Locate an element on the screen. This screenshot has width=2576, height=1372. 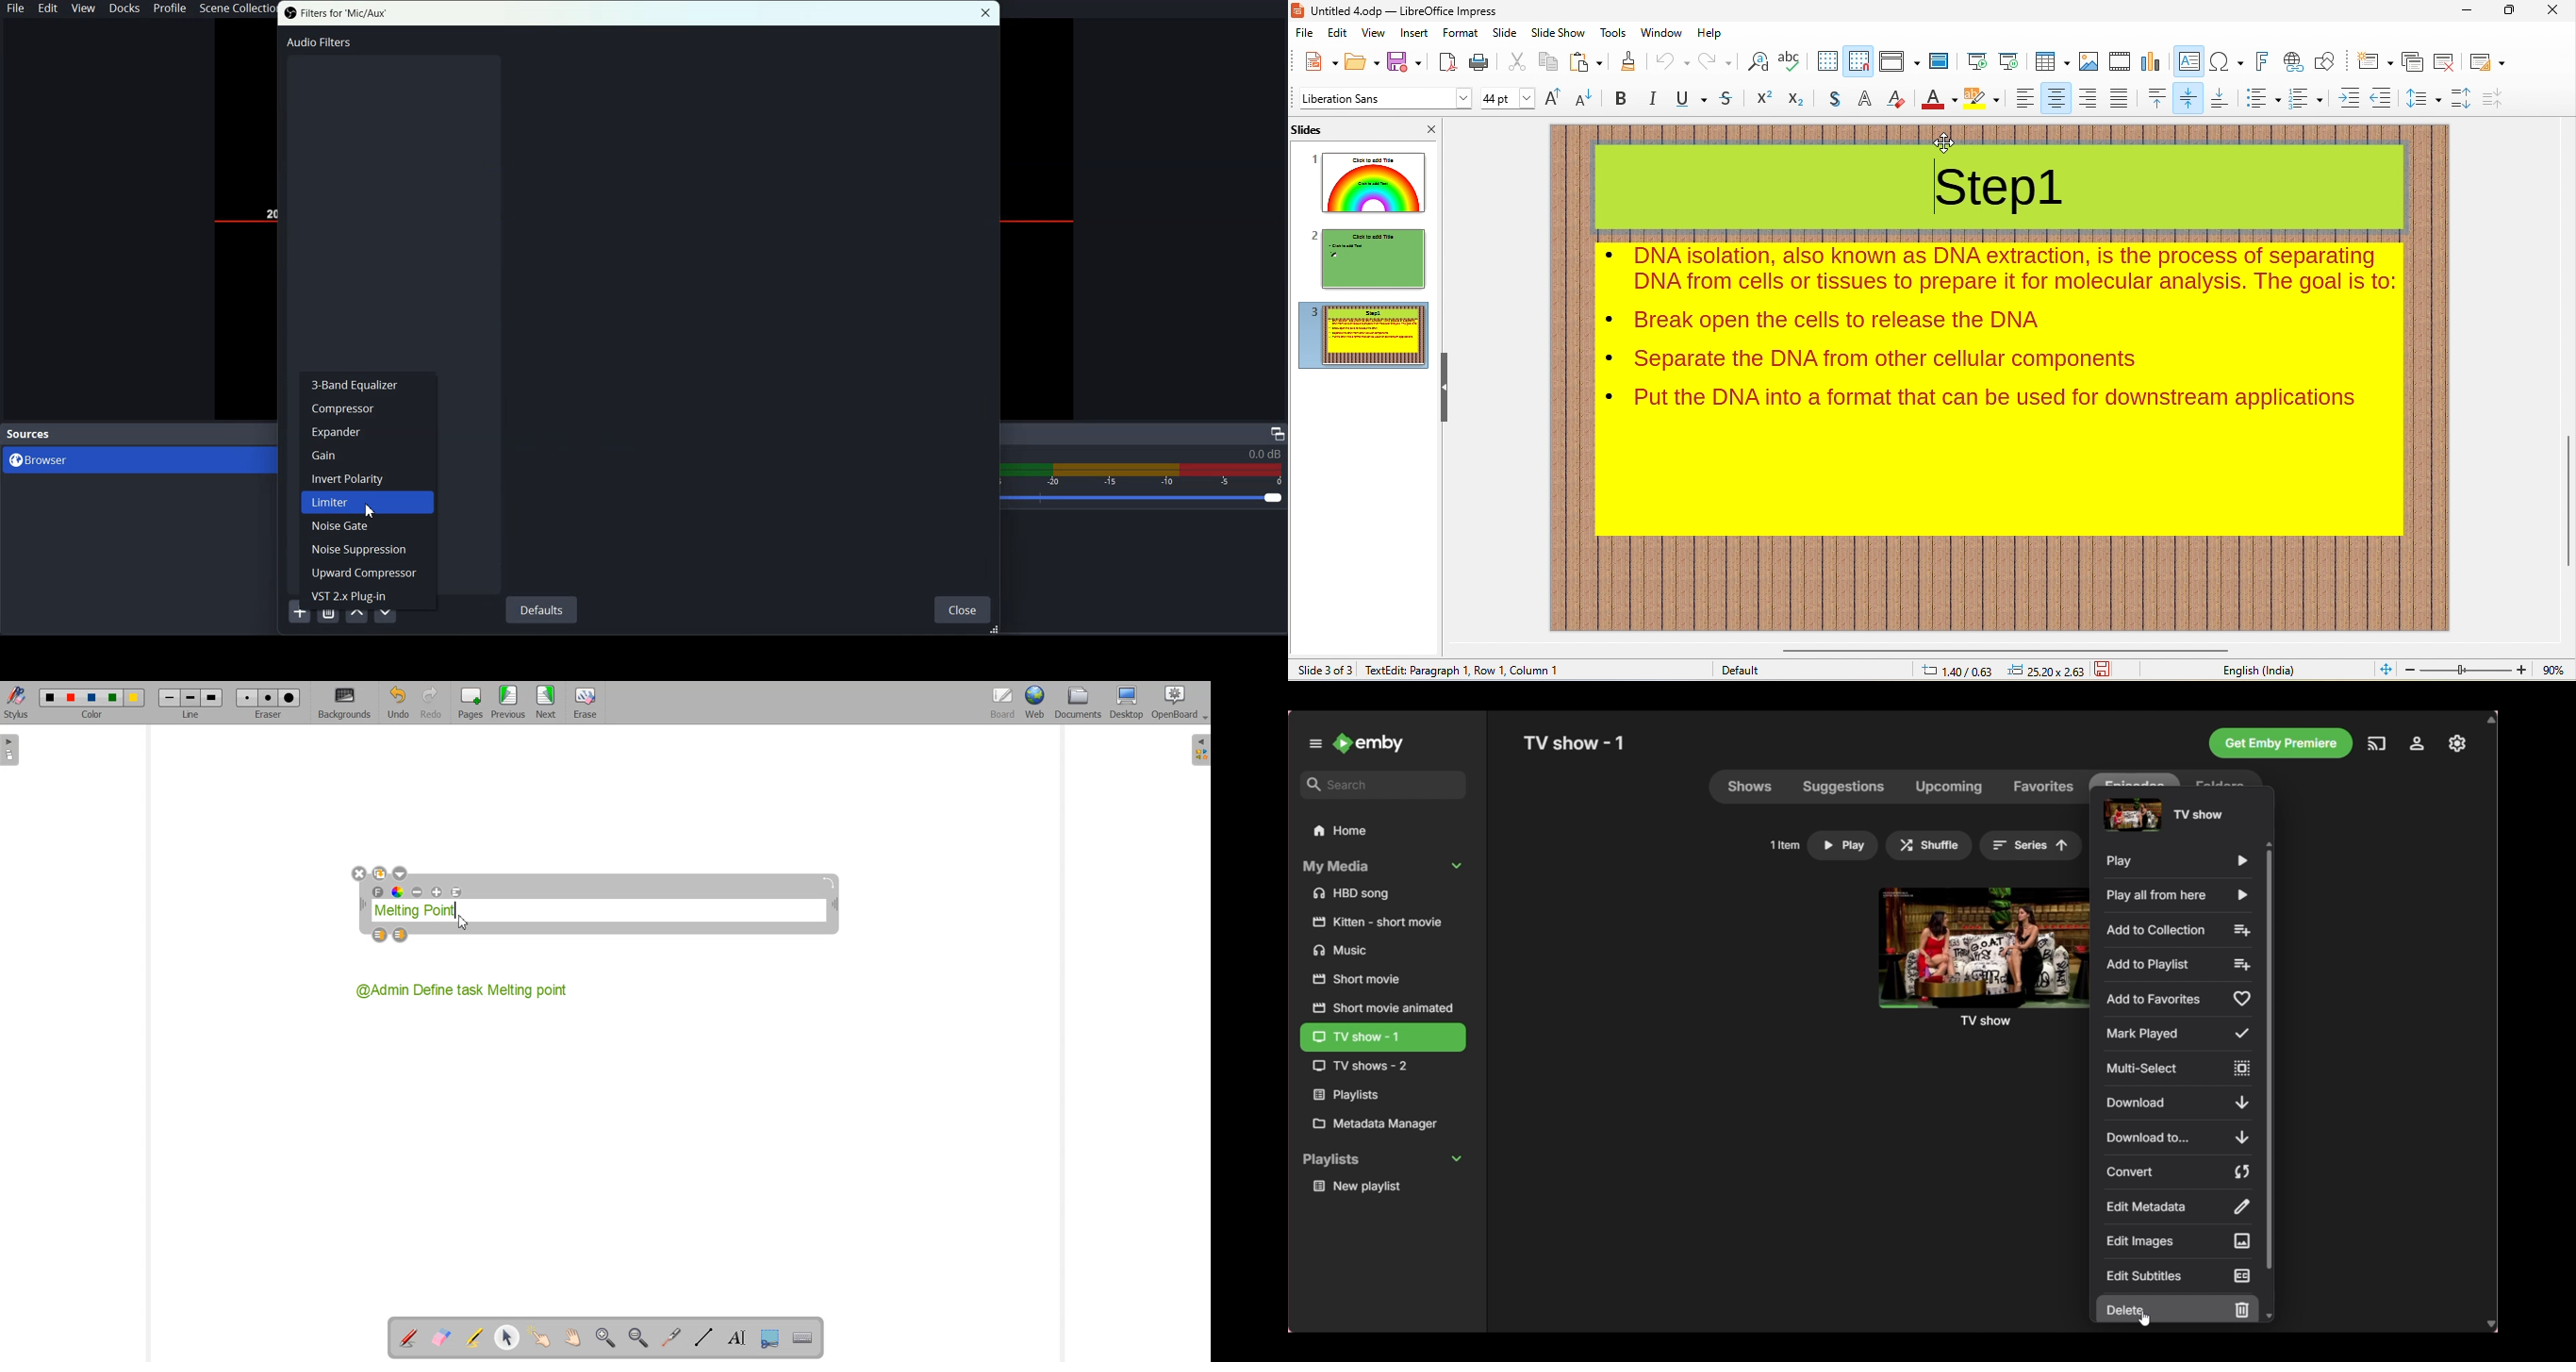
start from current is located at coordinates (2008, 59).